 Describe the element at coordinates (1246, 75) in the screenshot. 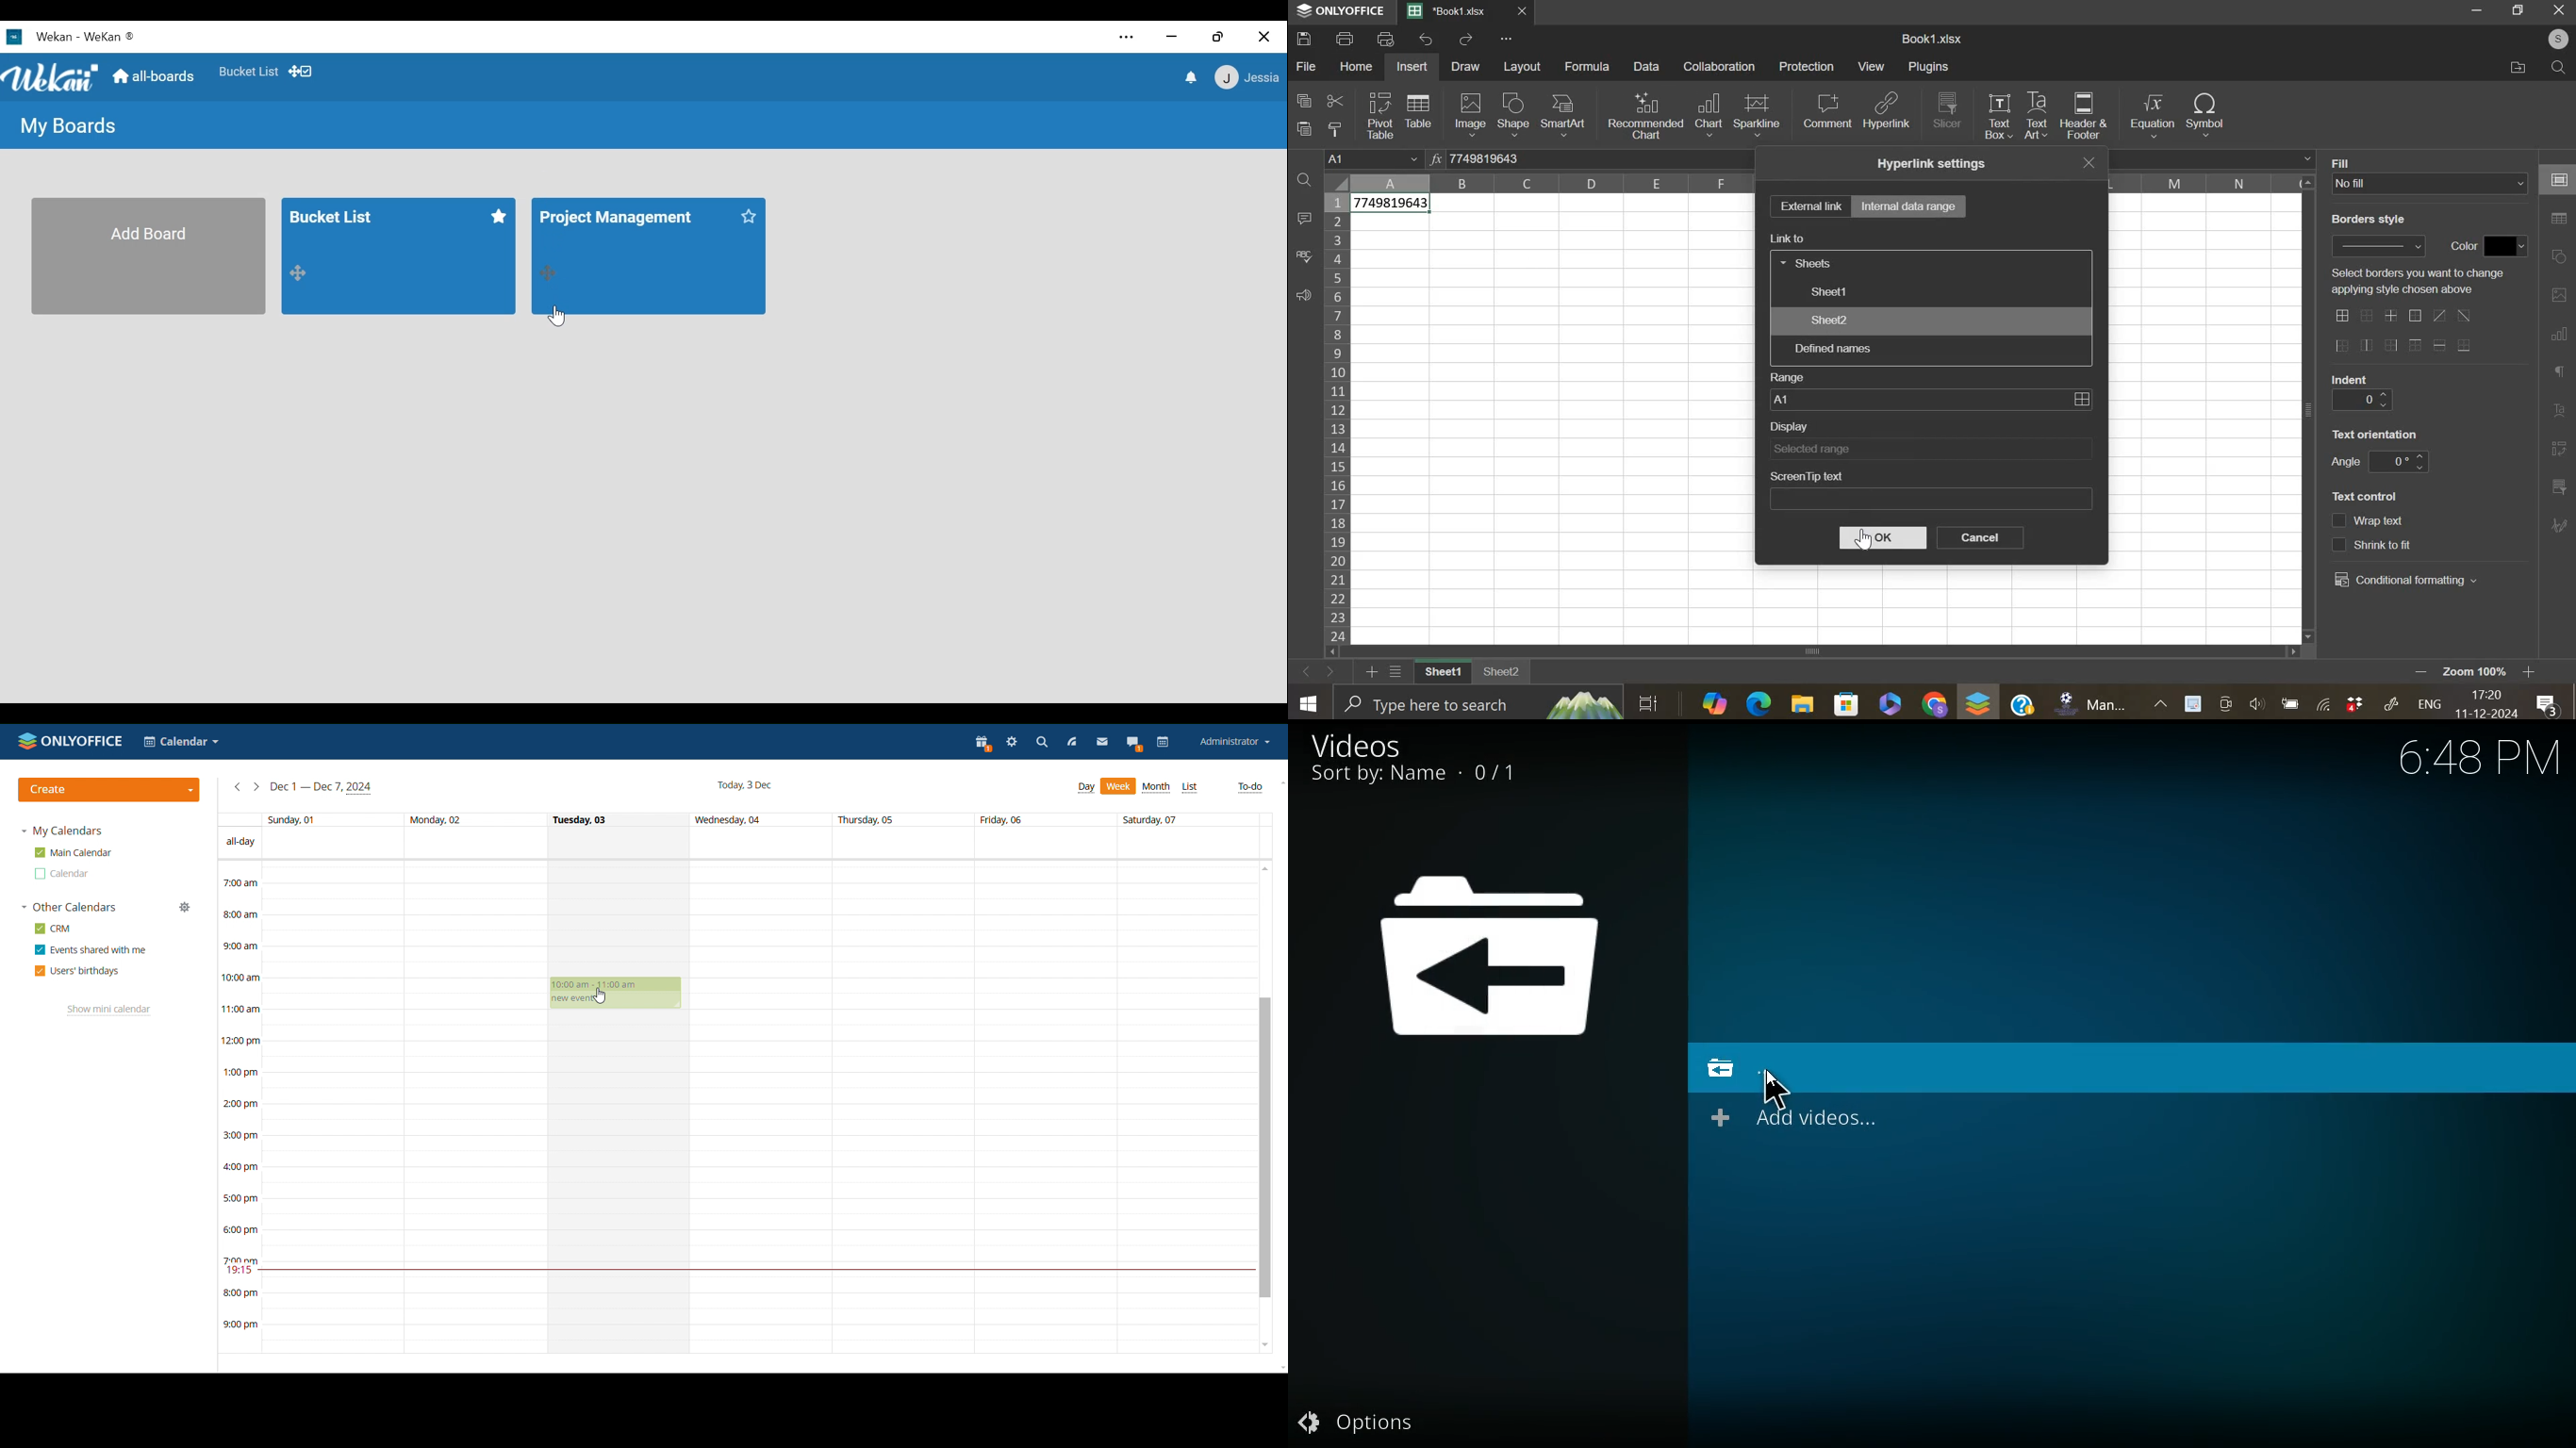

I see `member settings` at that location.